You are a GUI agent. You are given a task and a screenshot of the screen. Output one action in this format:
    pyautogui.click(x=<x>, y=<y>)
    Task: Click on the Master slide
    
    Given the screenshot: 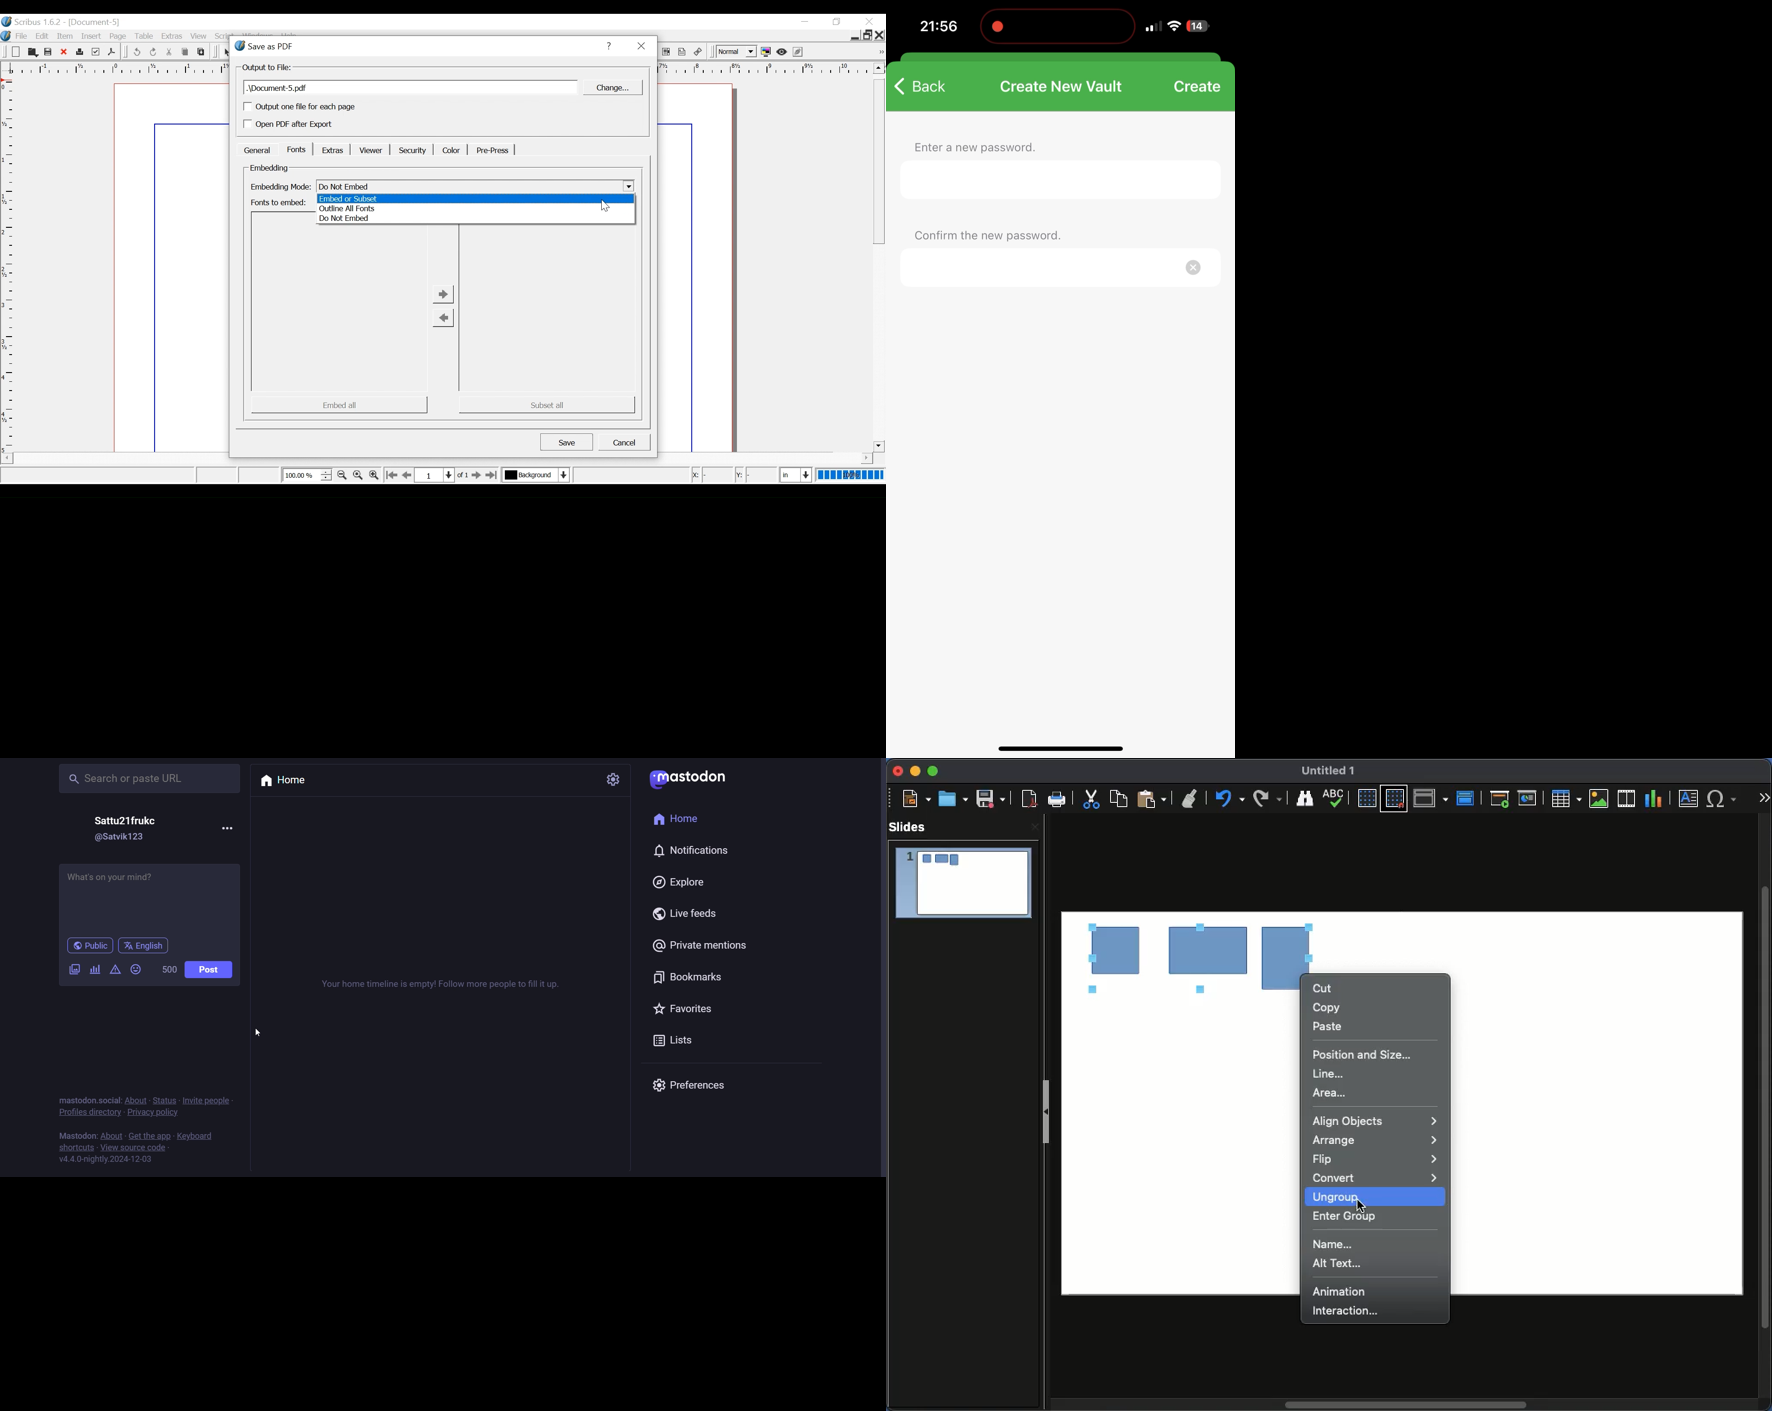 What is the action you would take?
    pyautogui.click(x=1466, y=798)
    